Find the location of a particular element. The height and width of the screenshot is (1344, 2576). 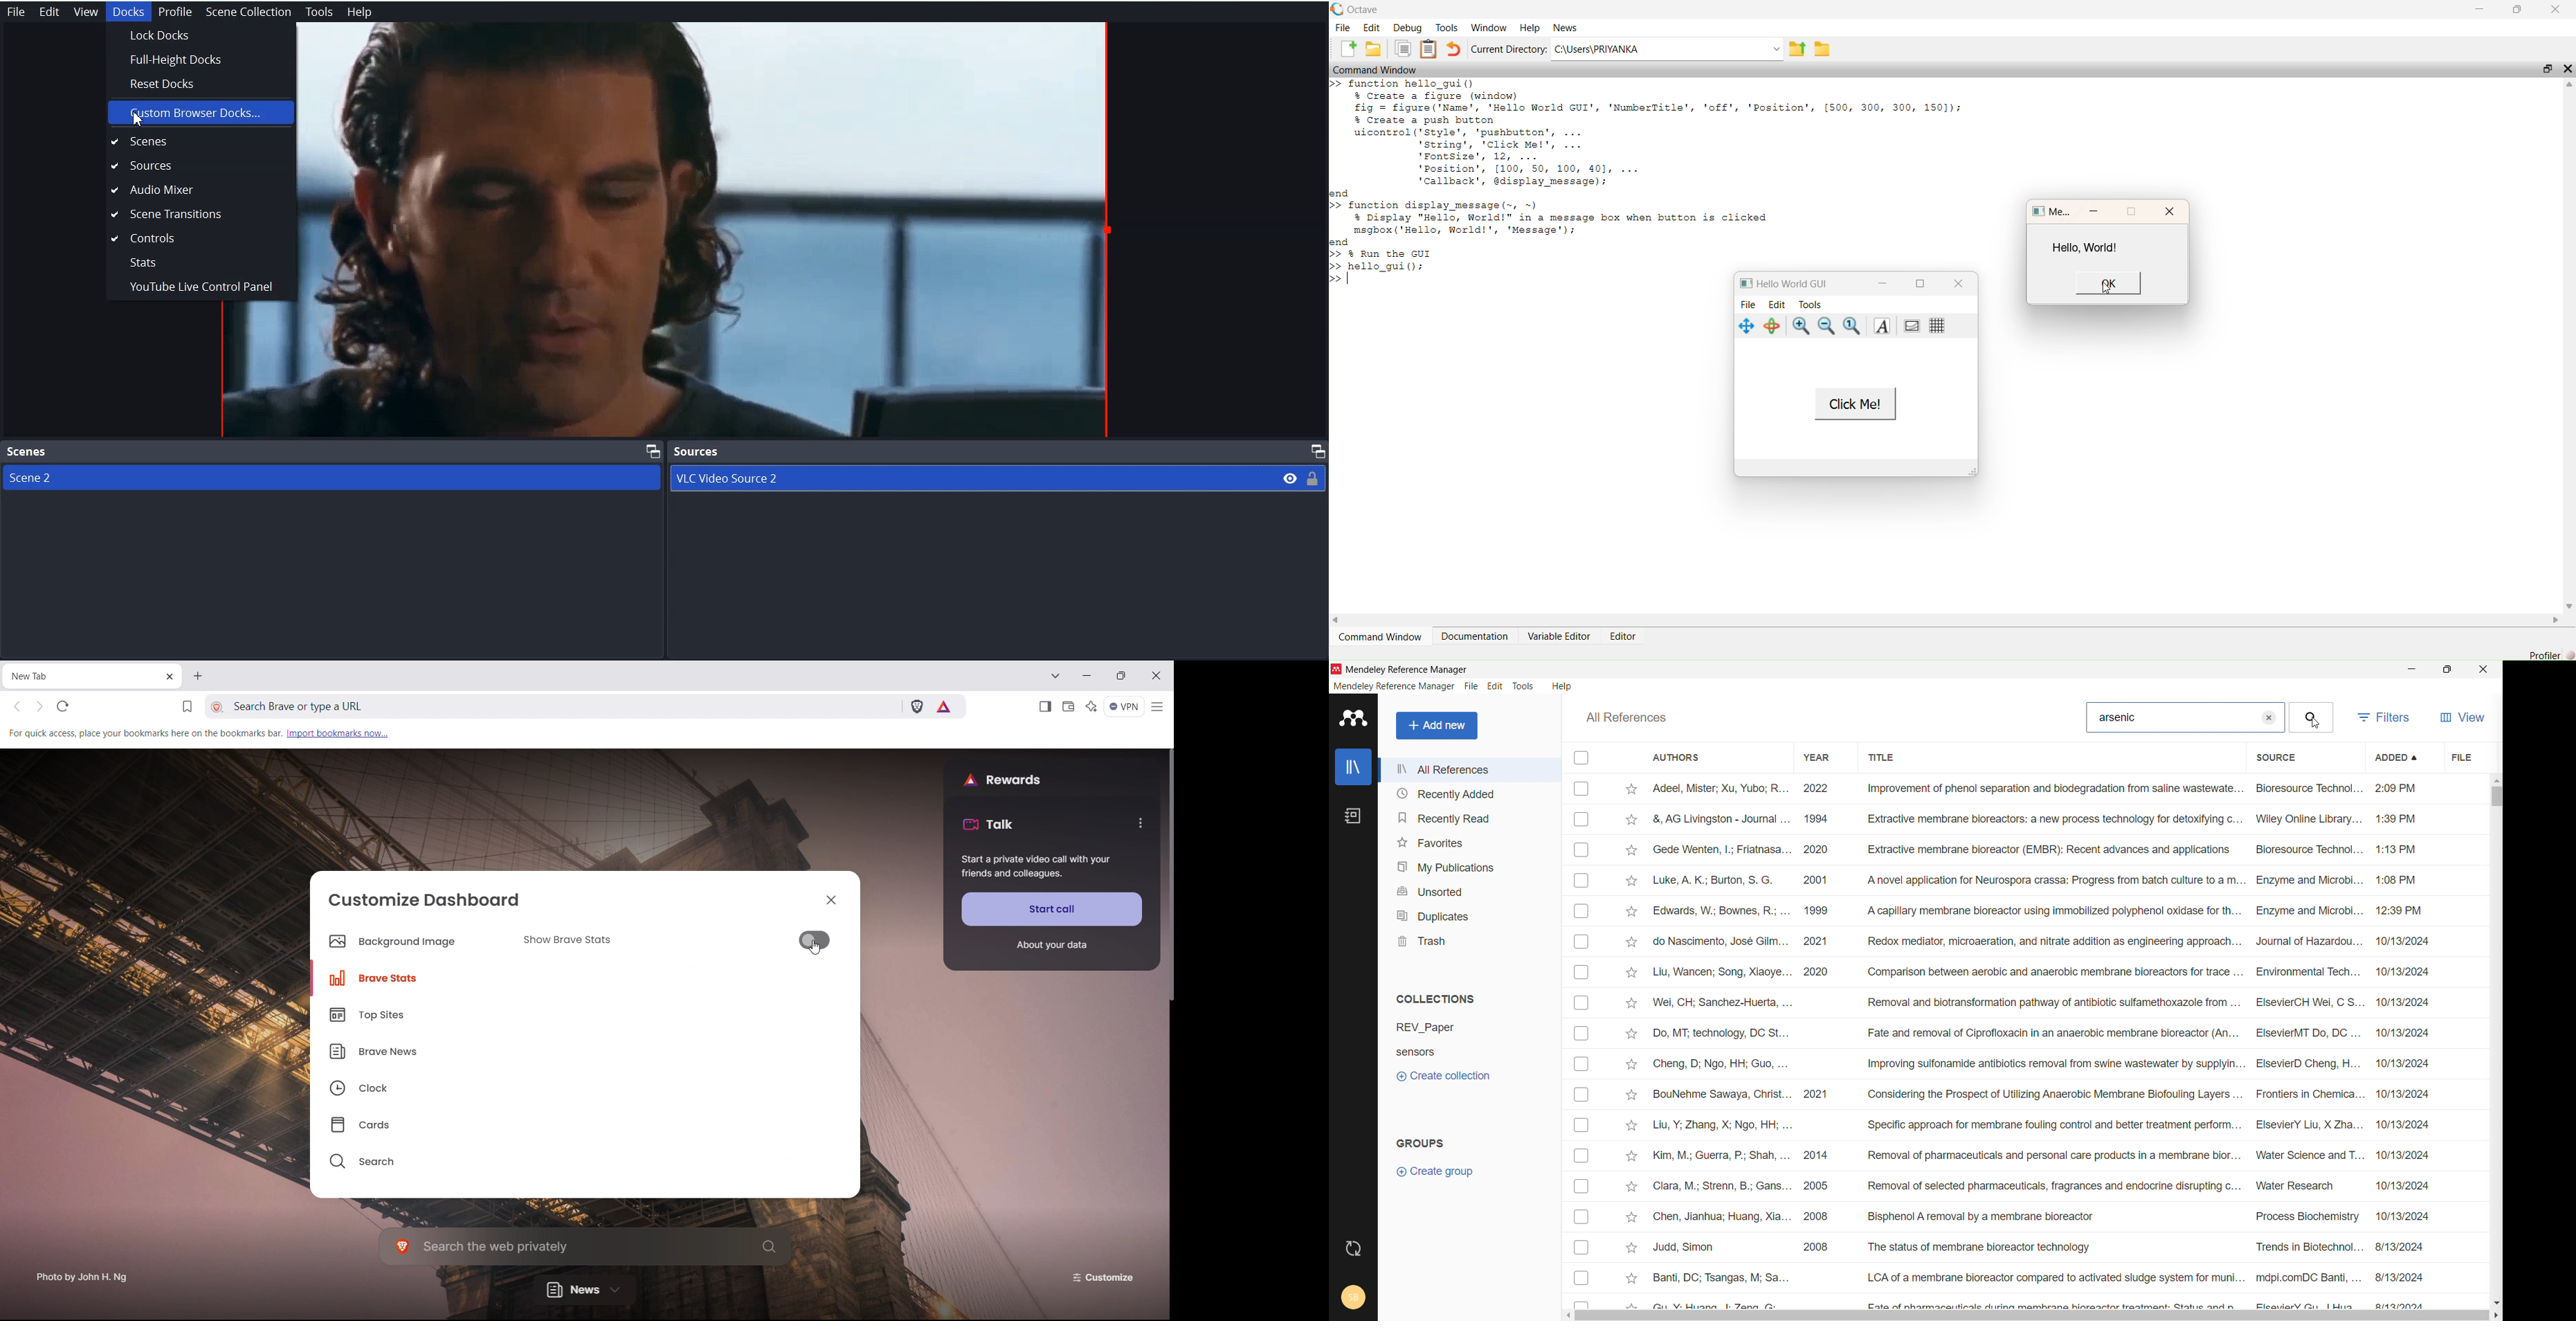

Add to favorites is located at coordinates (1633, 1125).